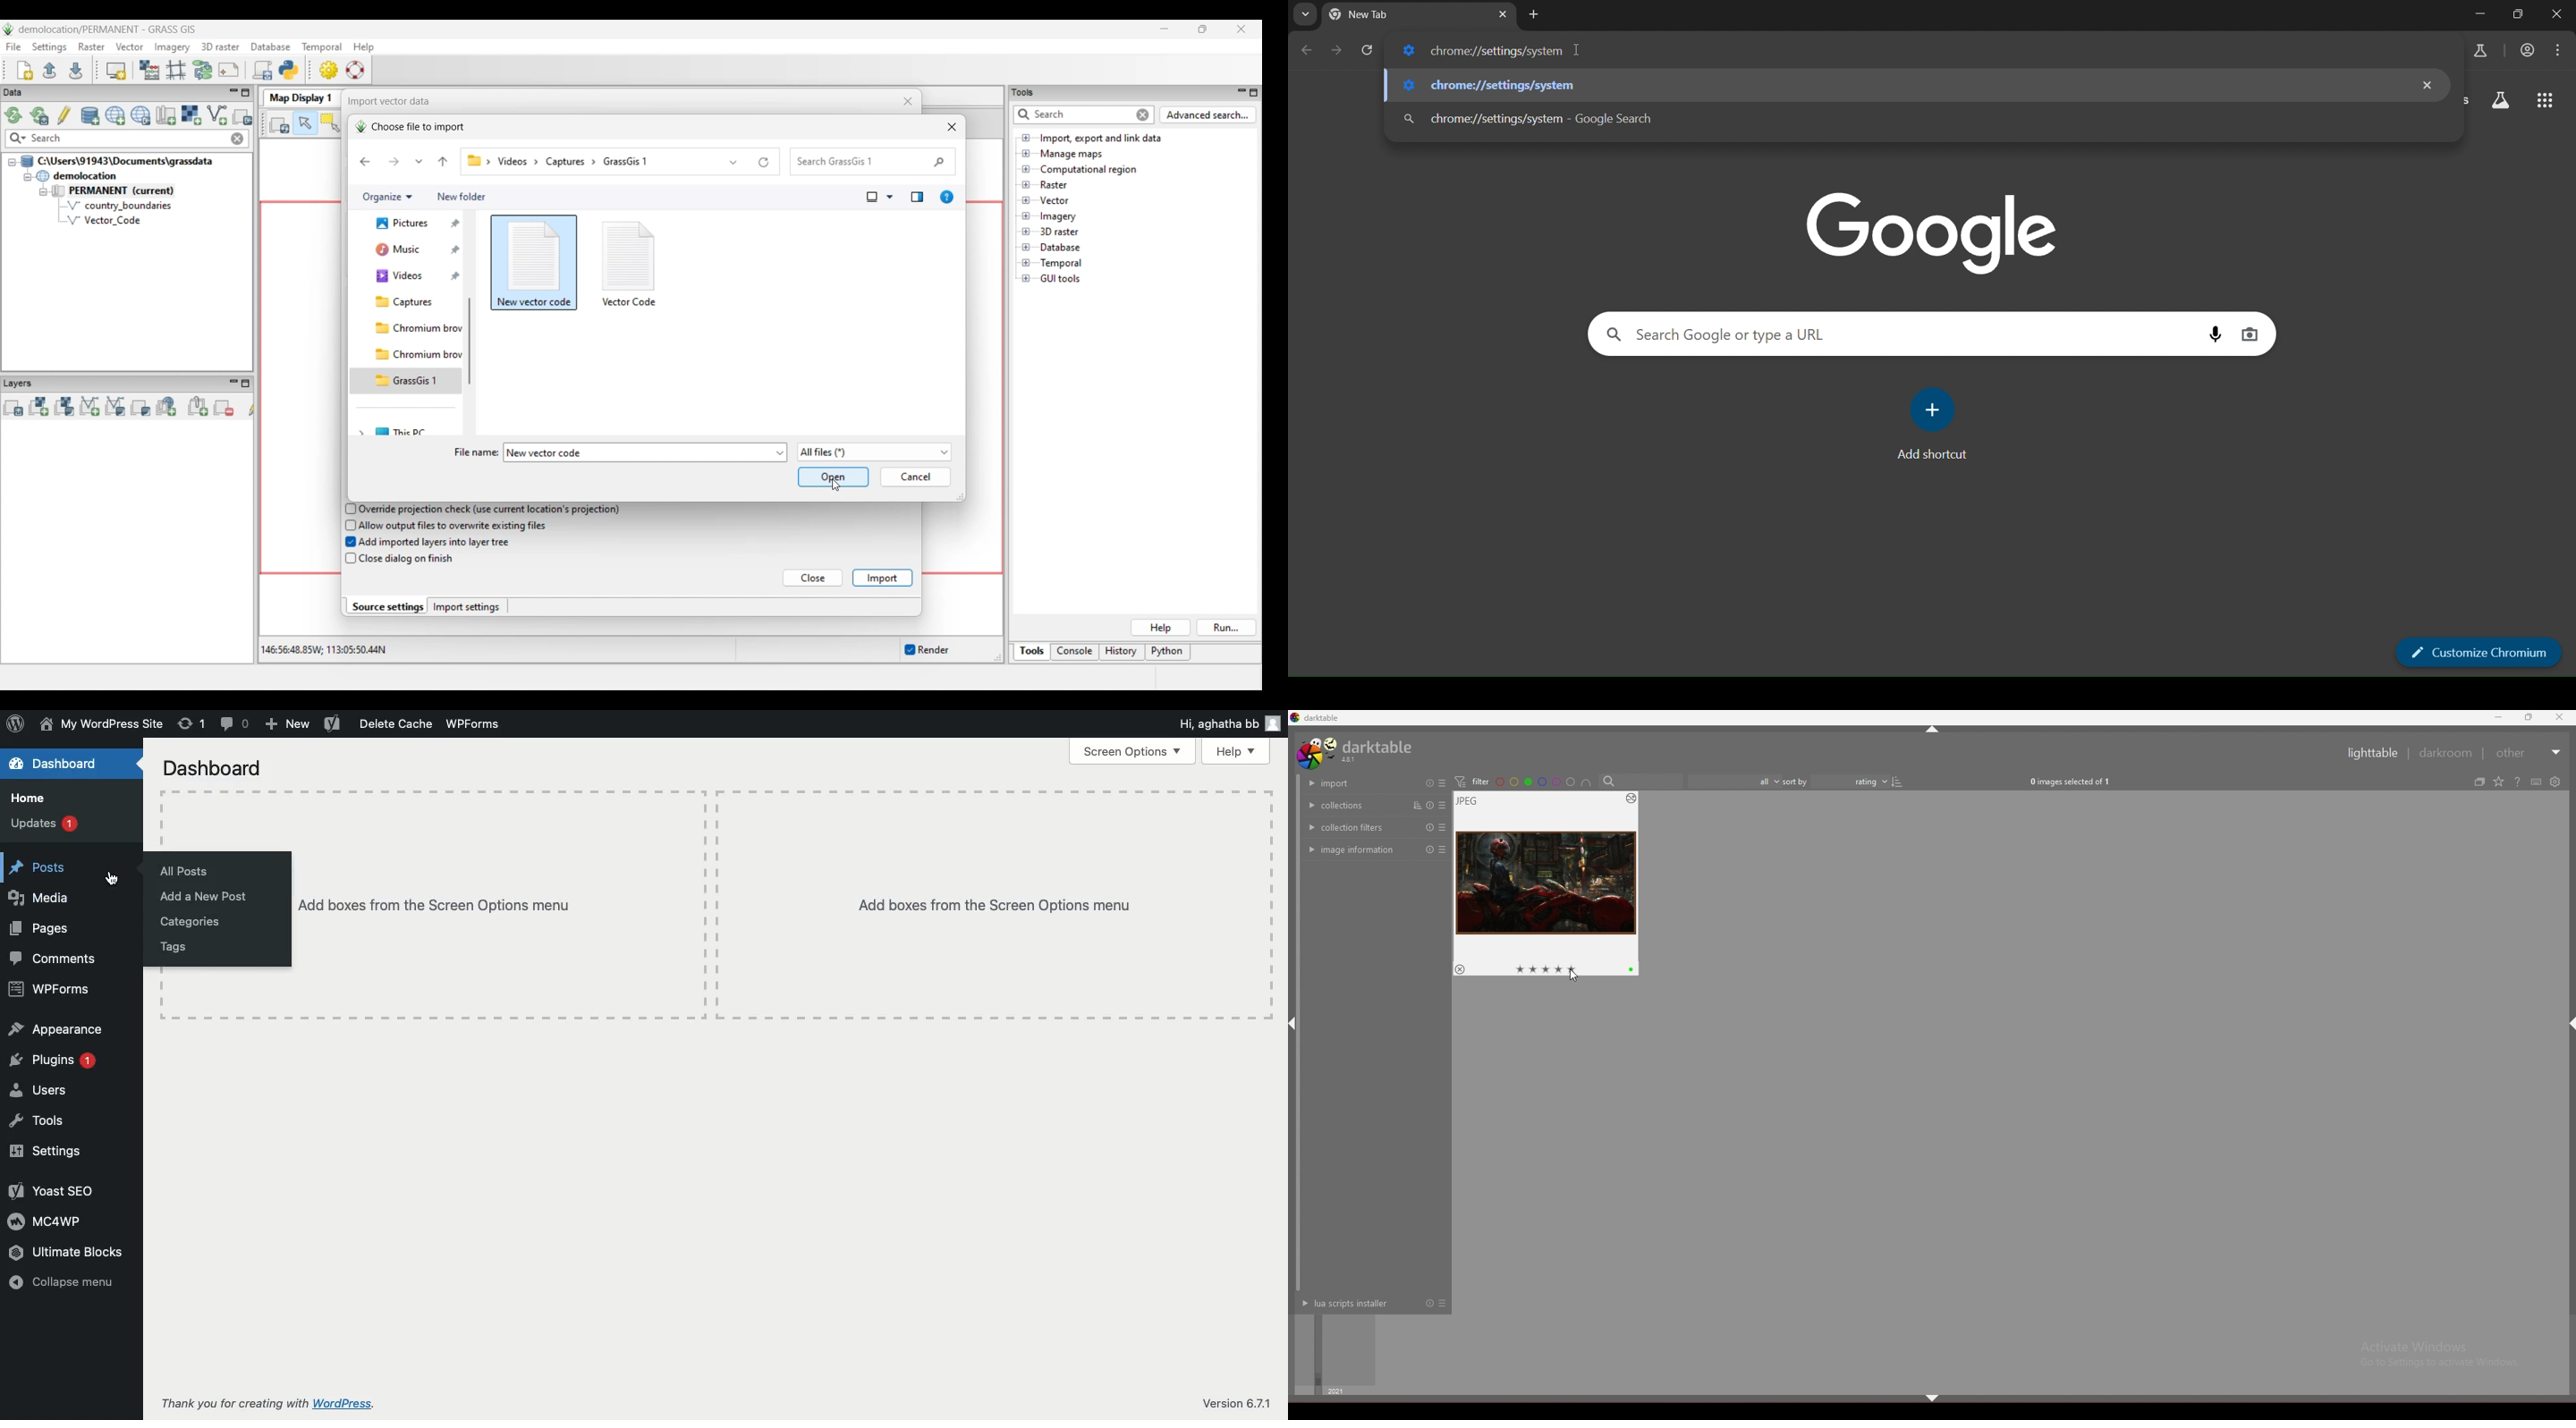 The height and width of the screenshot is (1428, 2576). Describe the element at coordinates (2555, 782) in the screenshot. I see `show global preferences` at that location.